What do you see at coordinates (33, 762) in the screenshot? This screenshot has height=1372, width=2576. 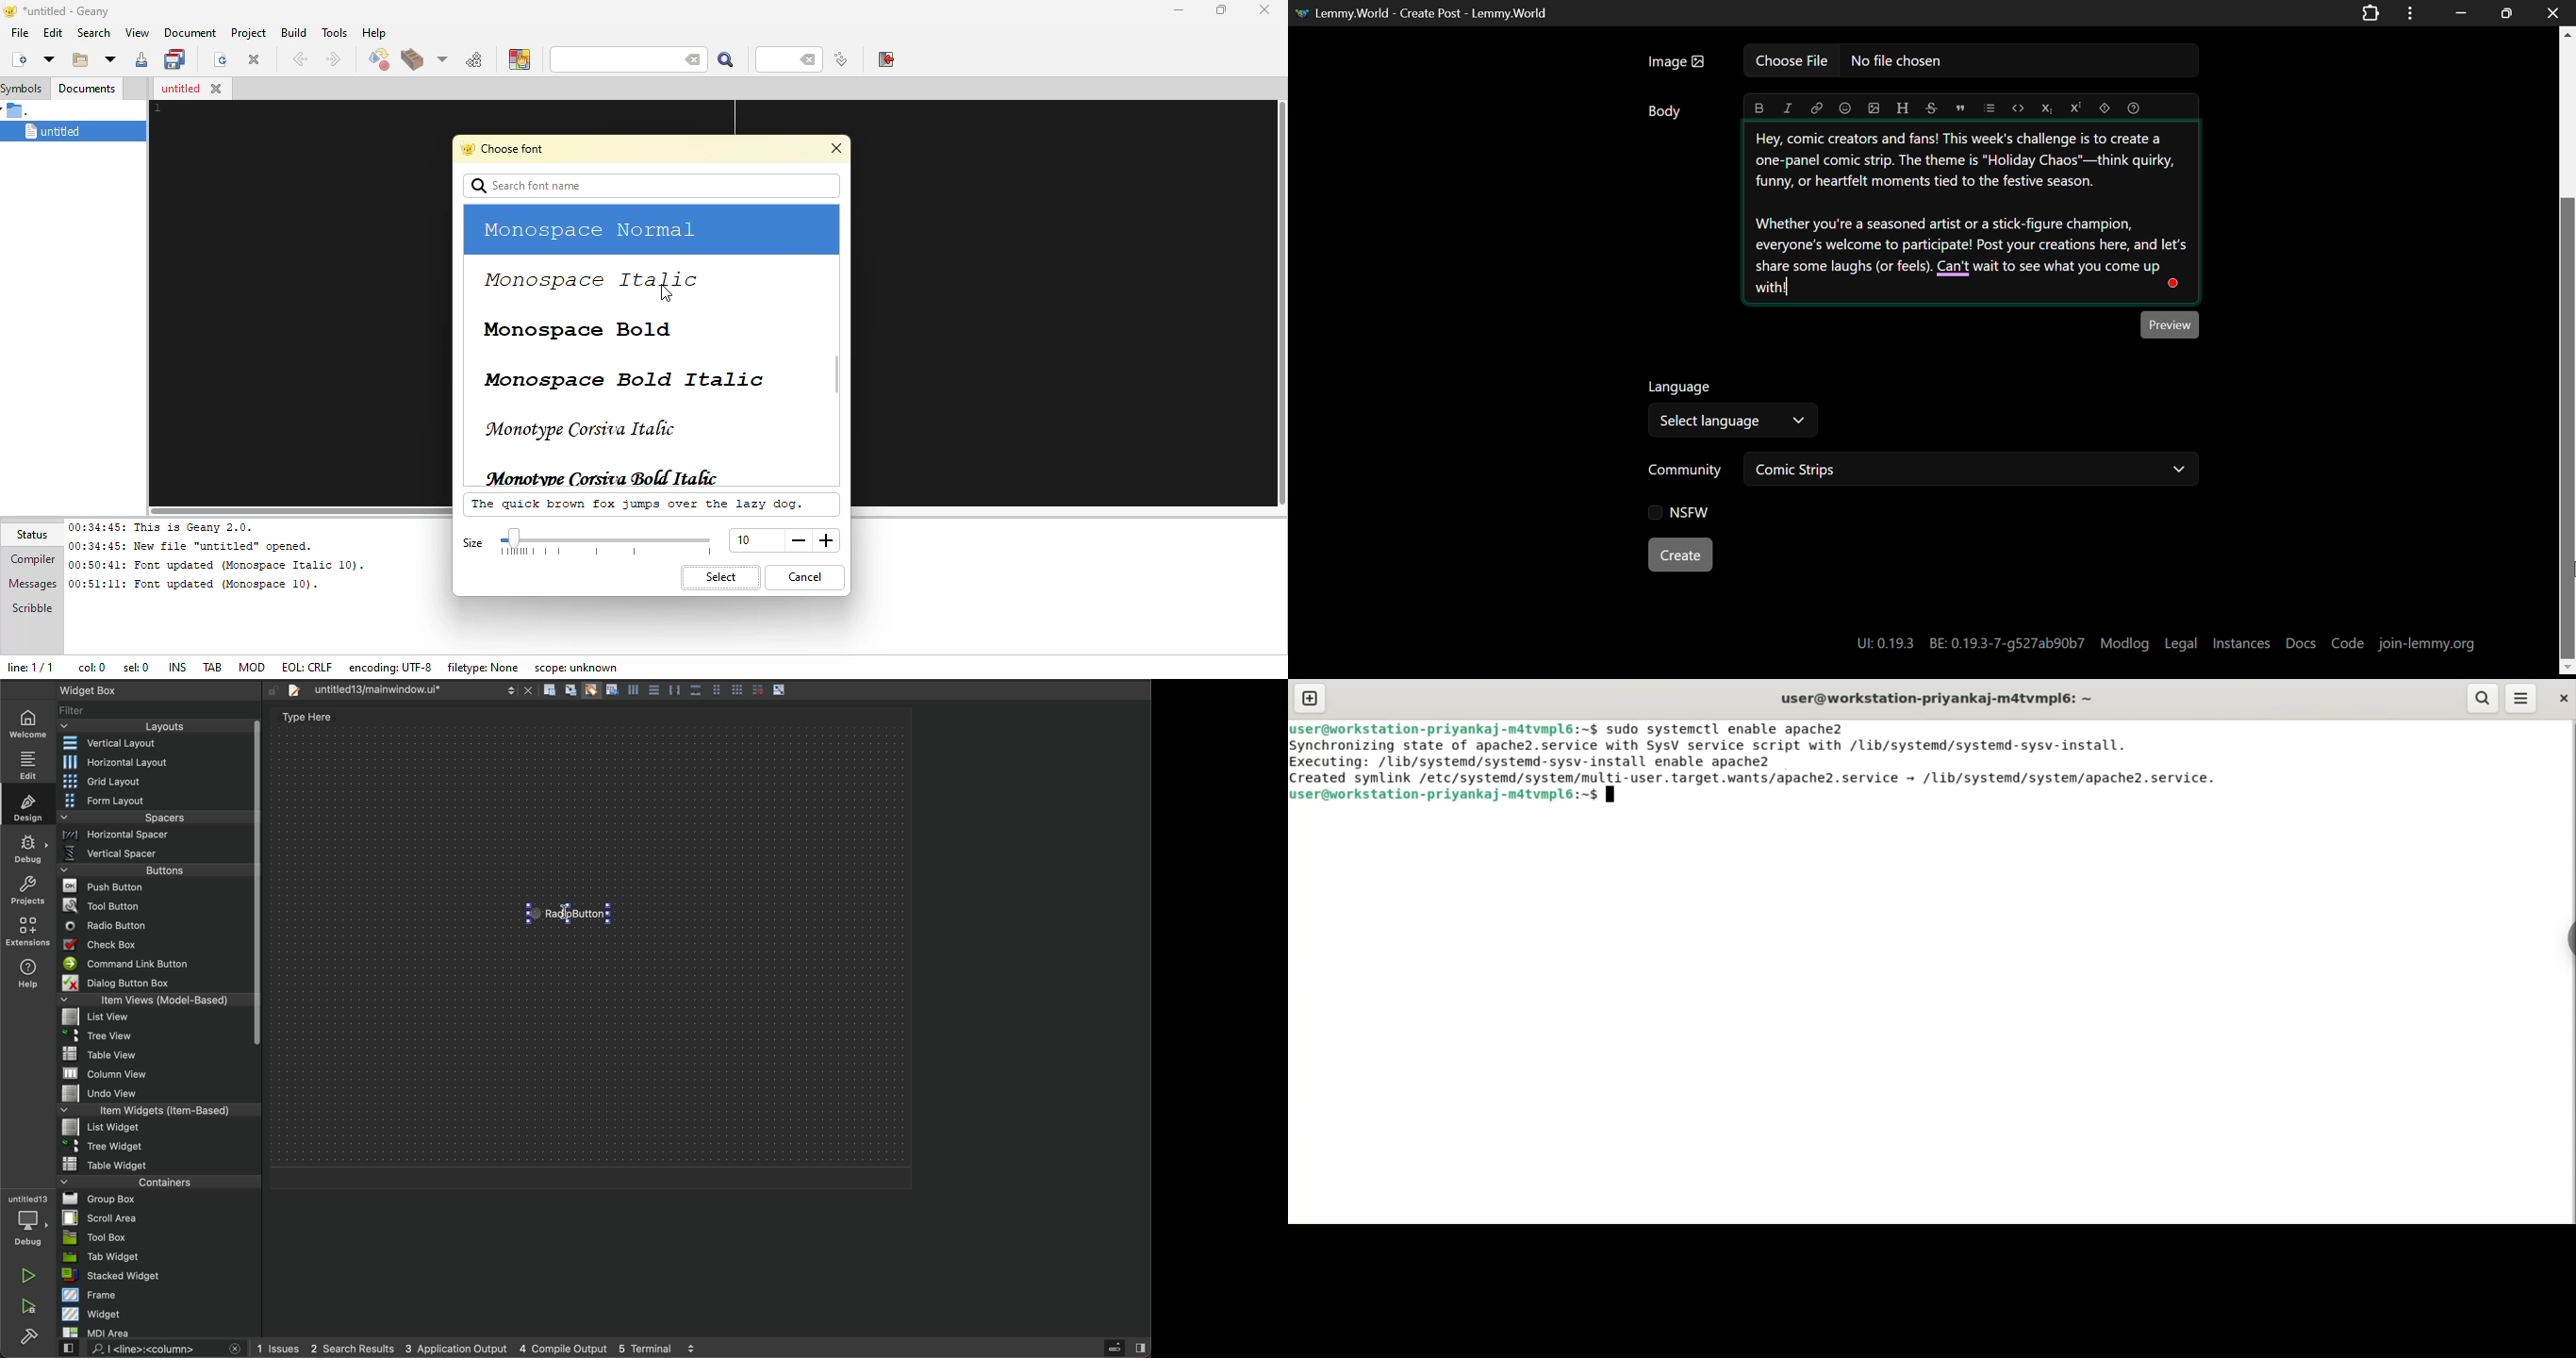 I see `edit` at bounding box center [33, 762].